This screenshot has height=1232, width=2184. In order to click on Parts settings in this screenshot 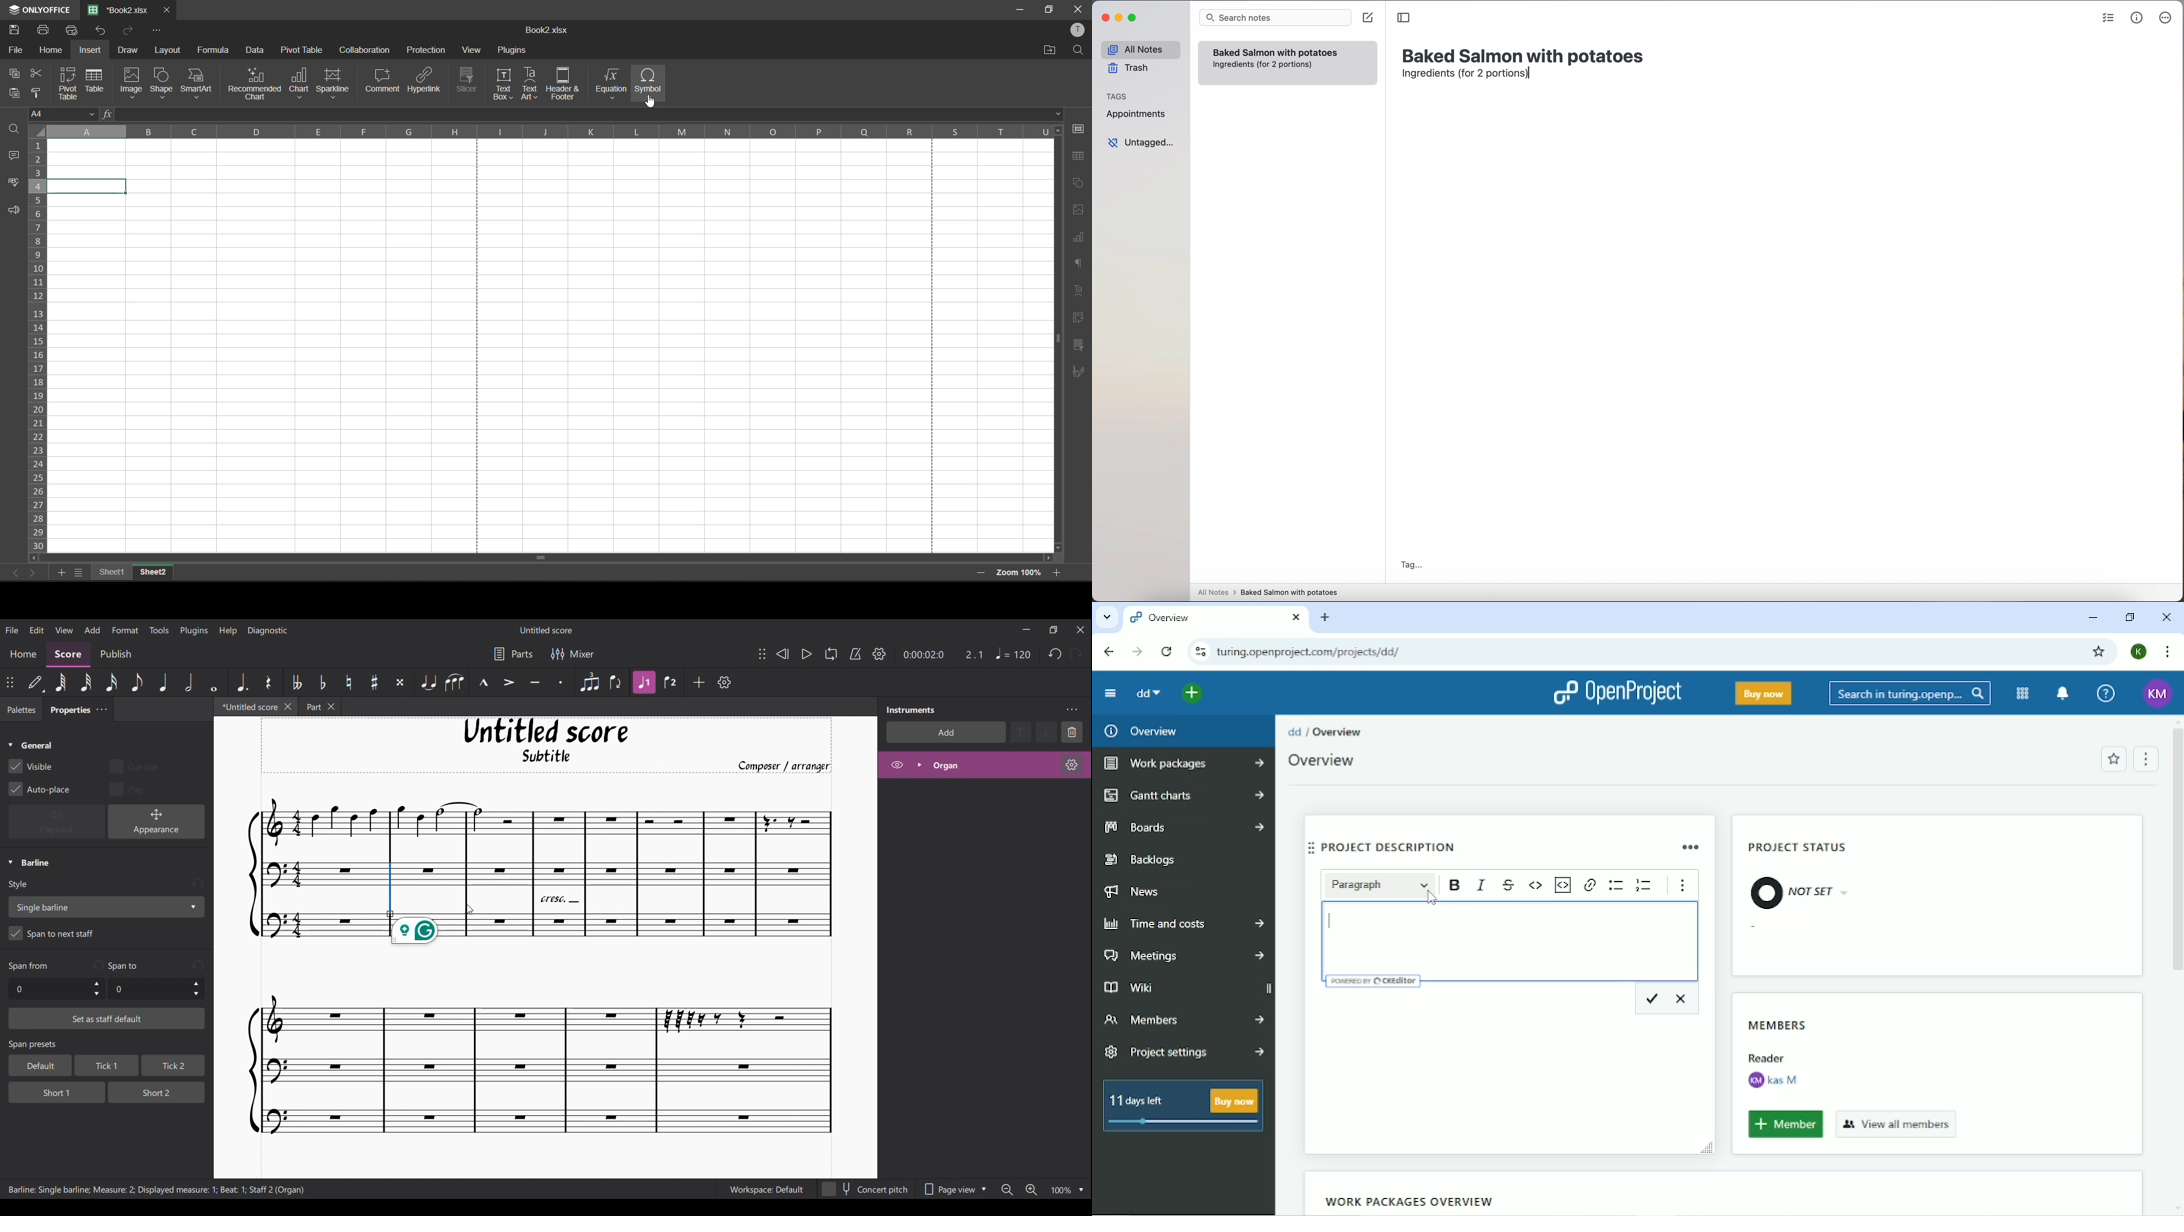, I will do `click(514, 654)`.